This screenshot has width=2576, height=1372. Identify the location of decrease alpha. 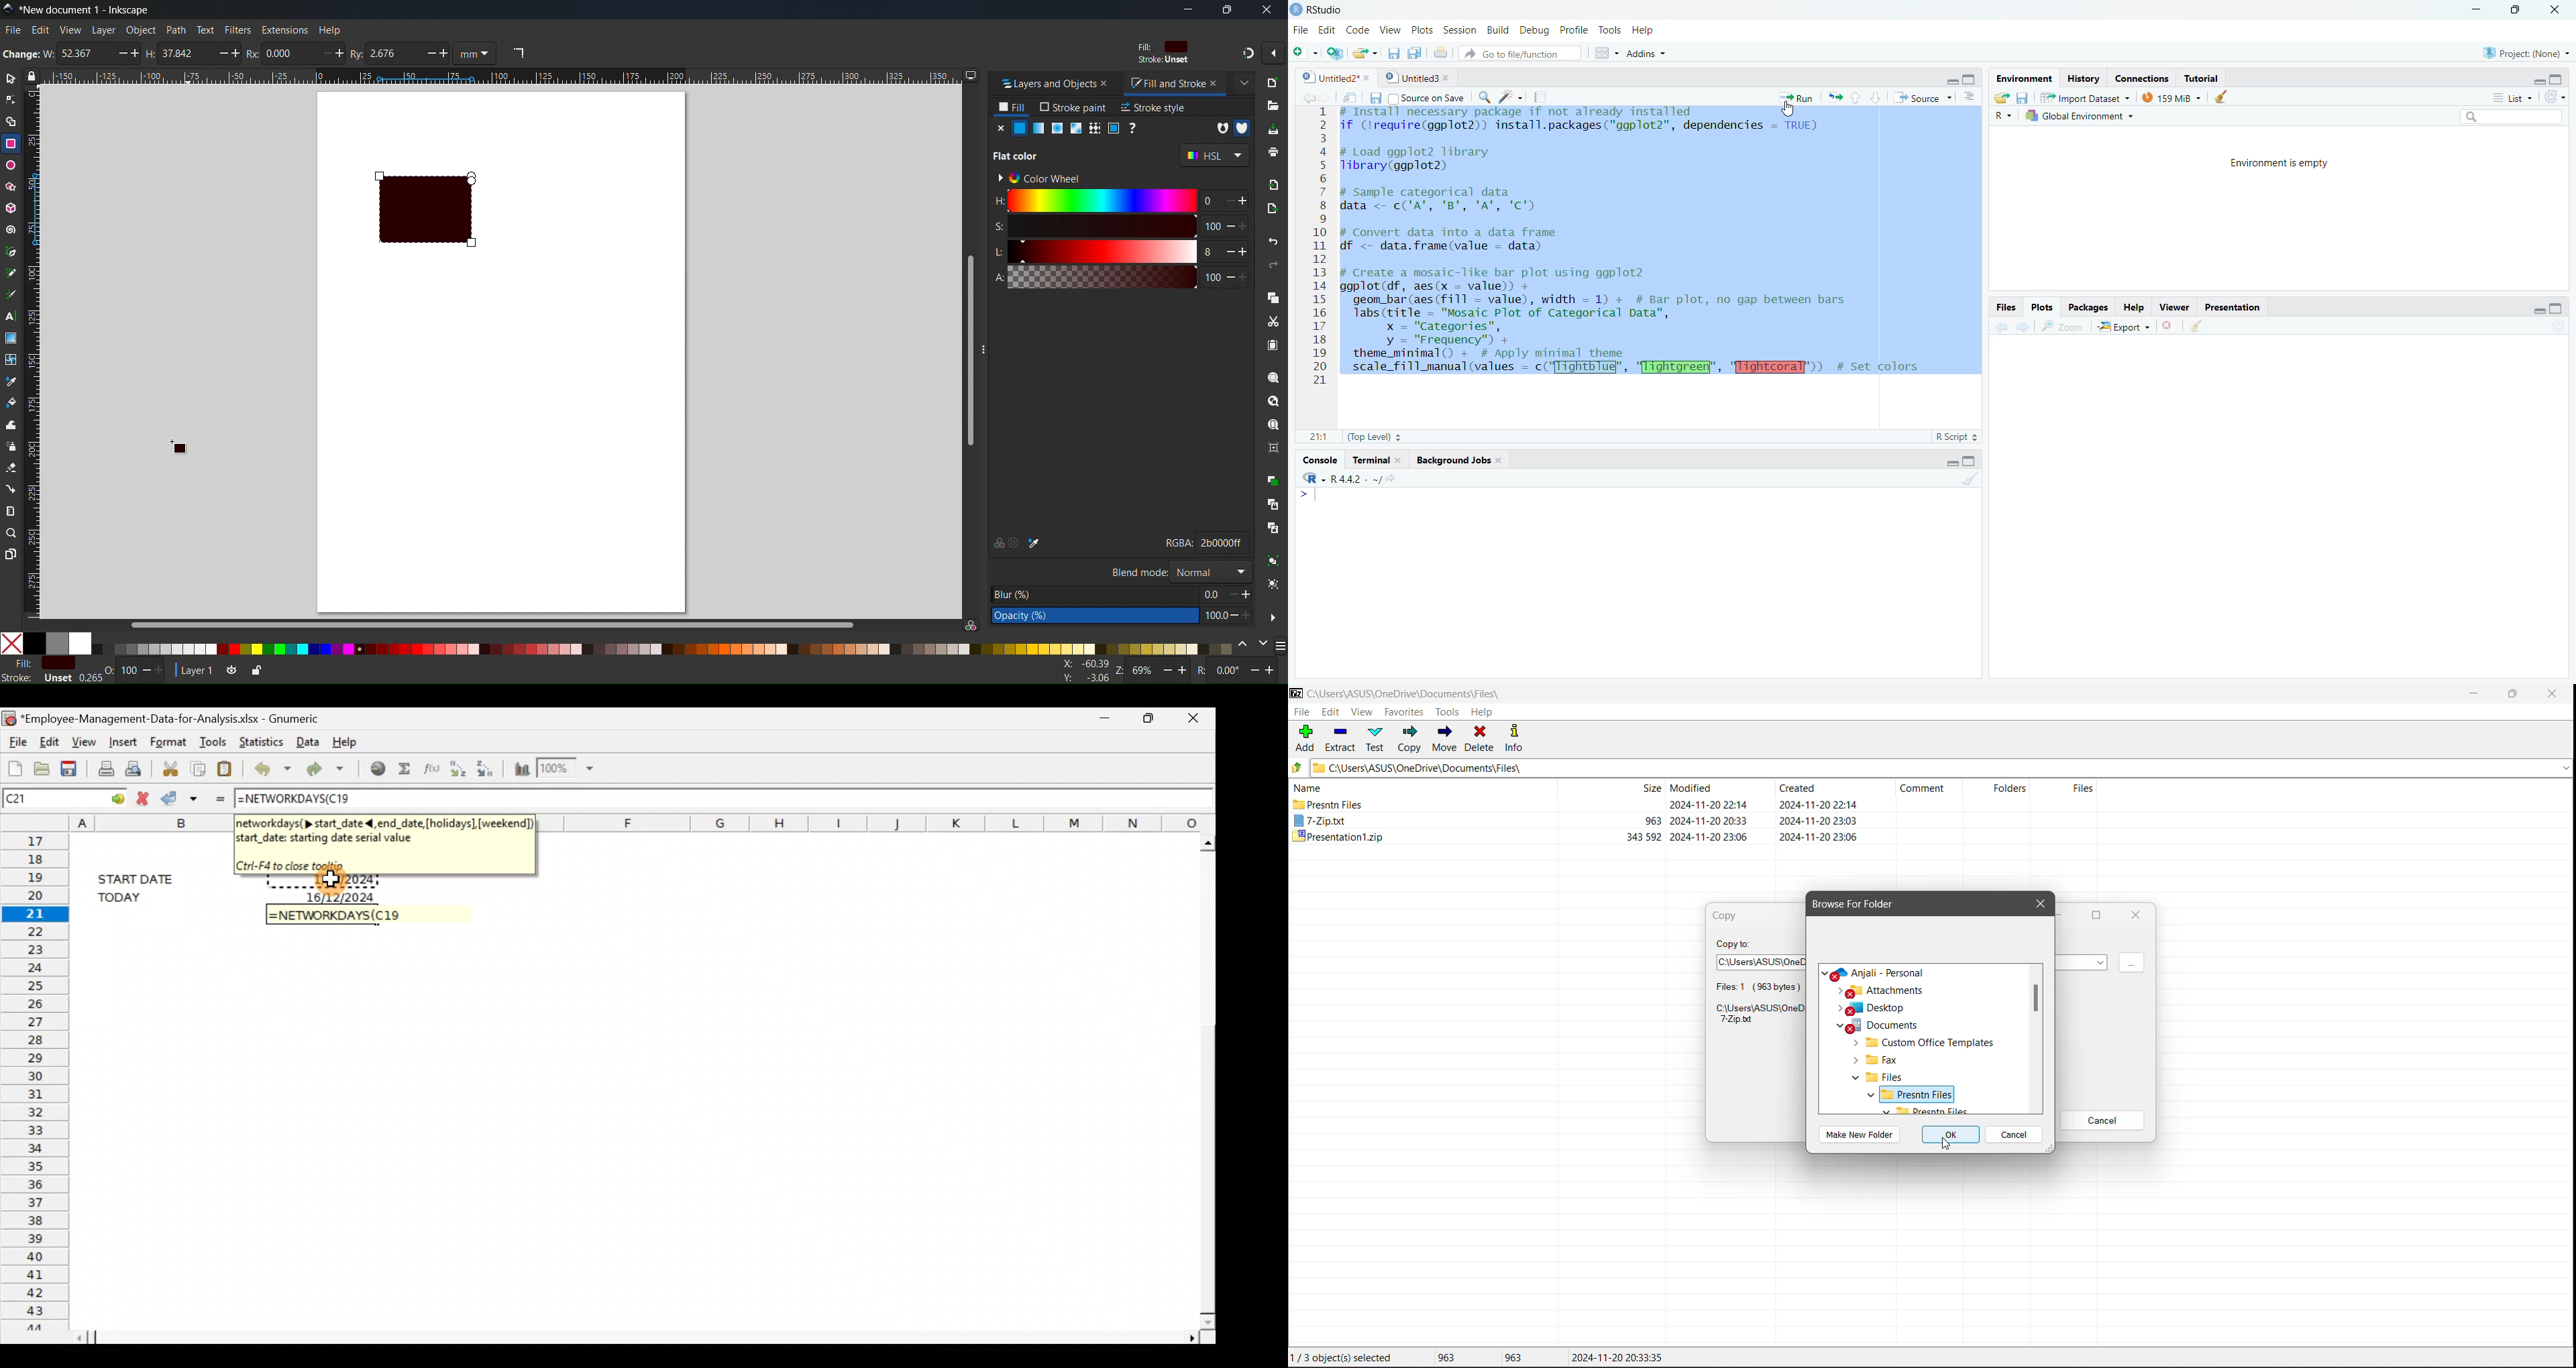
(1230, 276).